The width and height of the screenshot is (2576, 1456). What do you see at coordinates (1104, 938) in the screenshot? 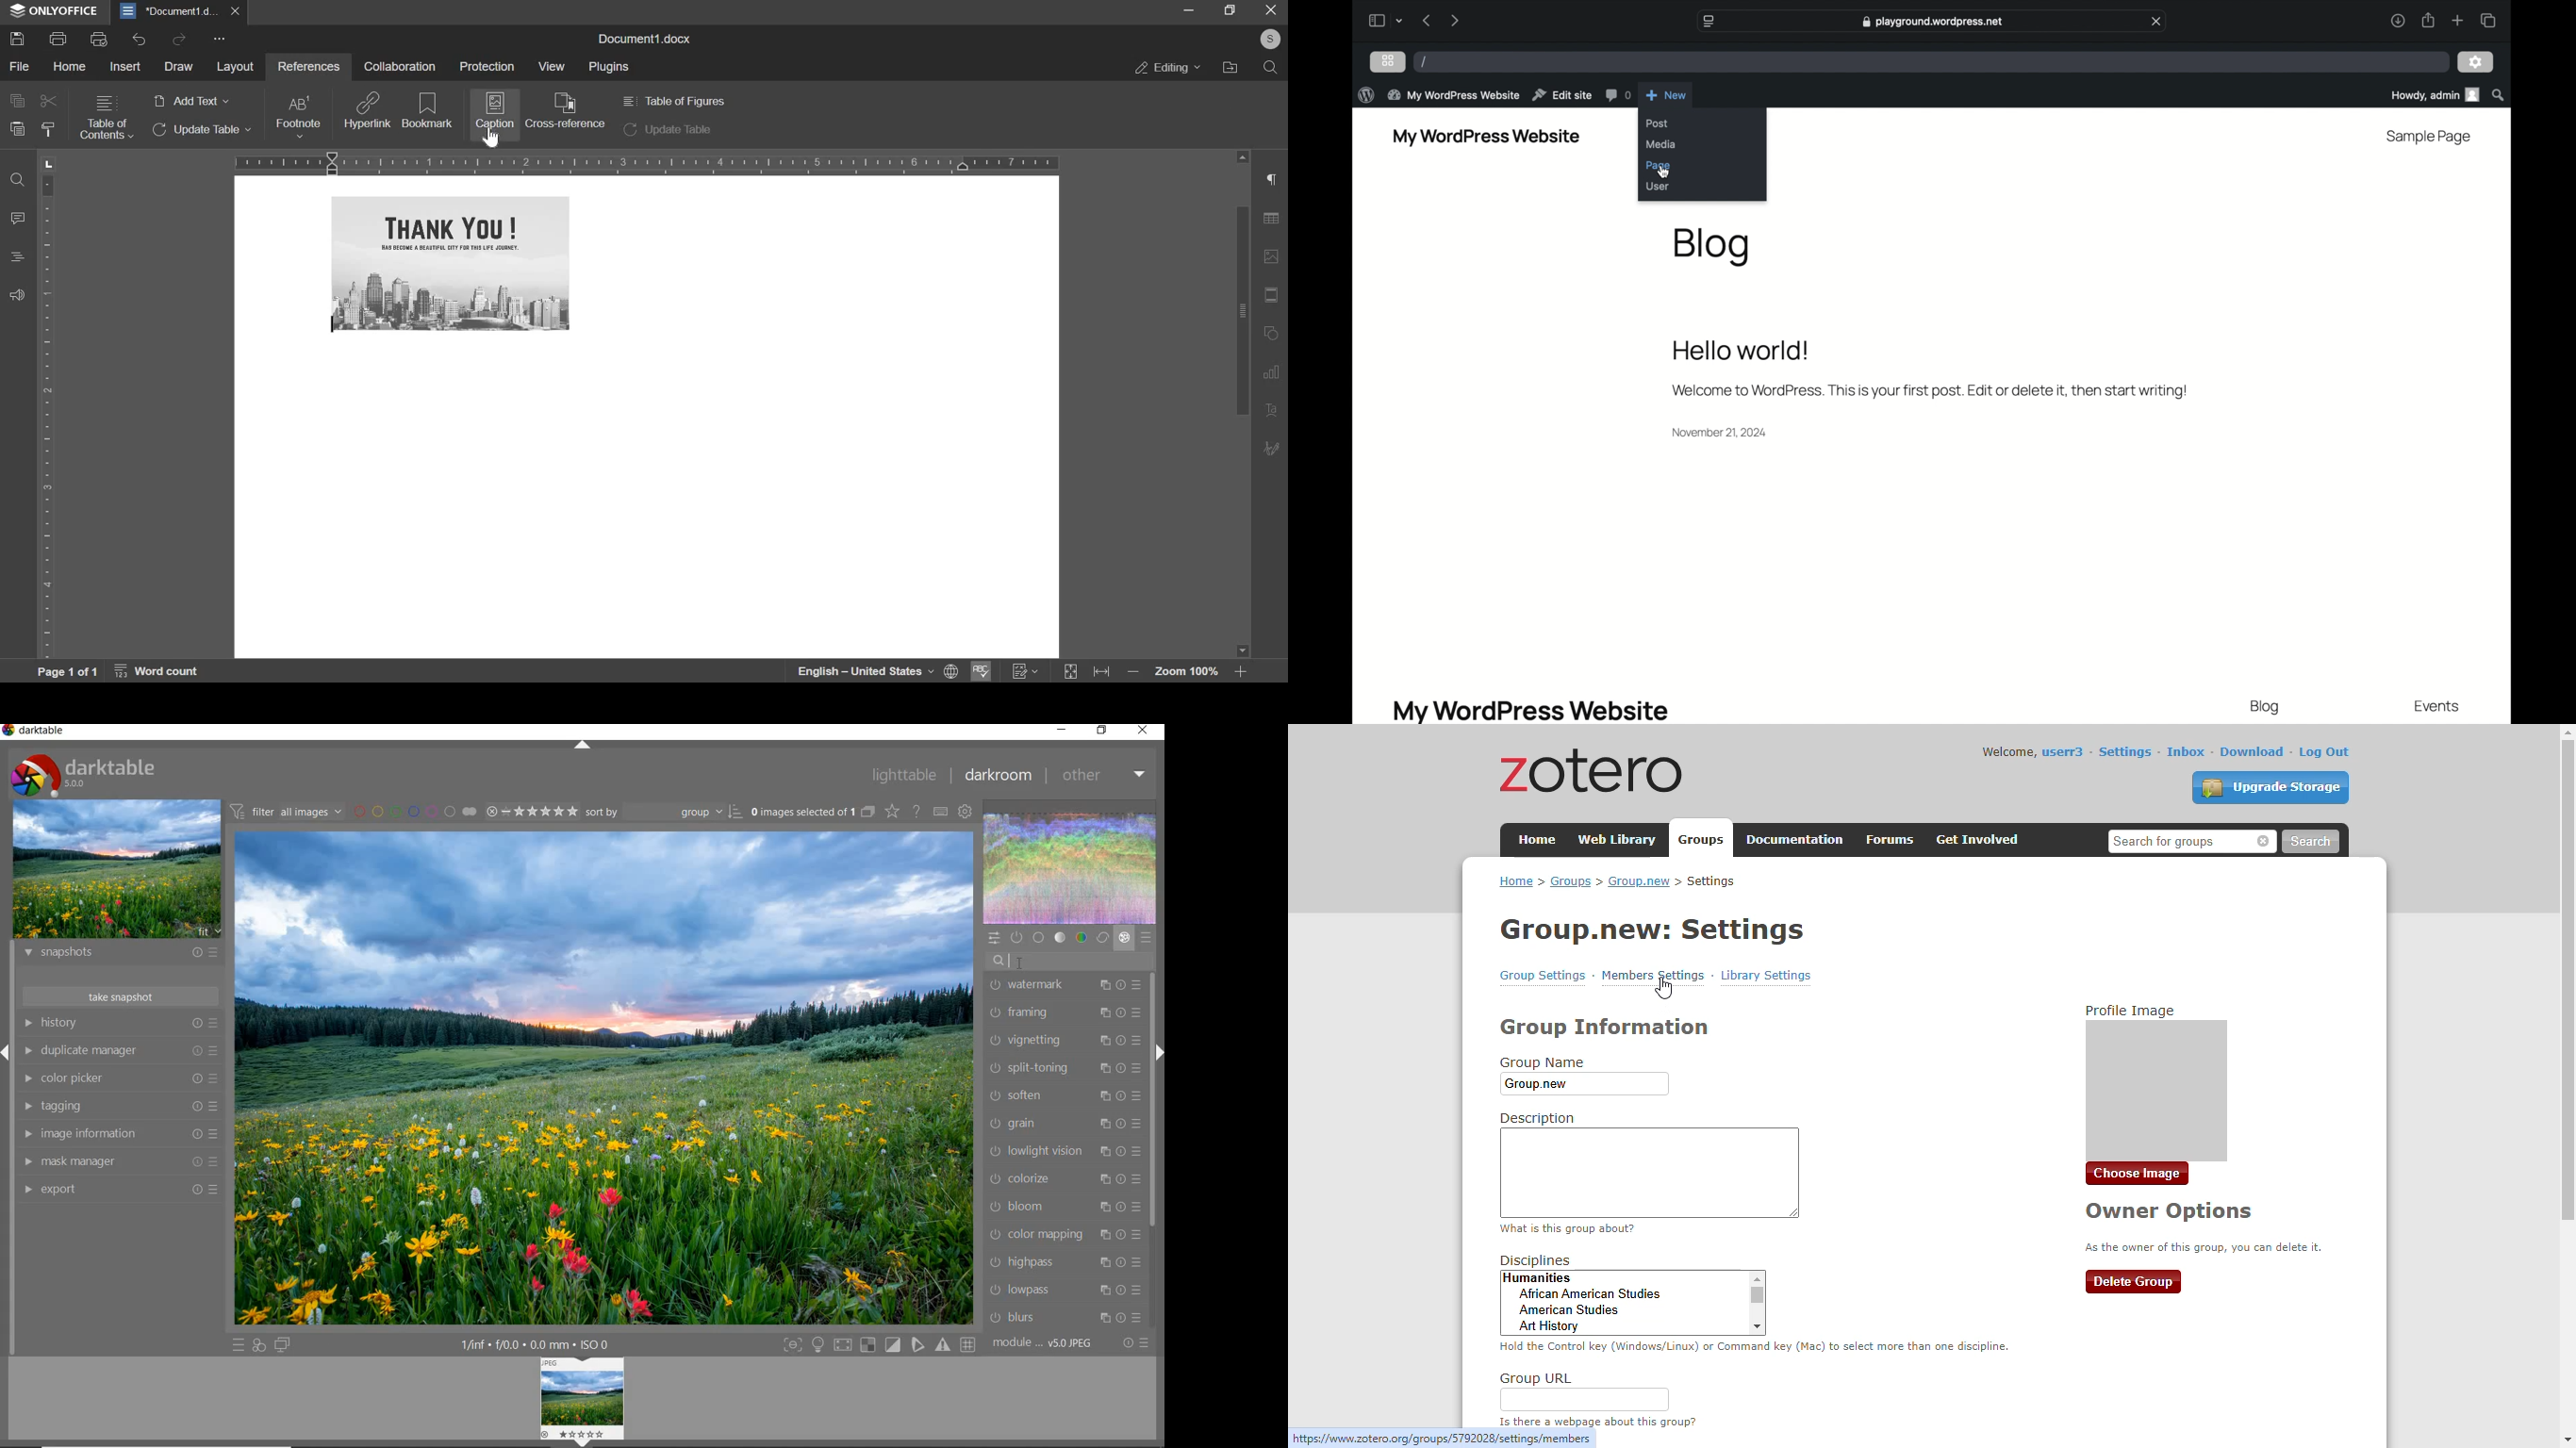
I see `correct` at bounding box center [1104, 938].